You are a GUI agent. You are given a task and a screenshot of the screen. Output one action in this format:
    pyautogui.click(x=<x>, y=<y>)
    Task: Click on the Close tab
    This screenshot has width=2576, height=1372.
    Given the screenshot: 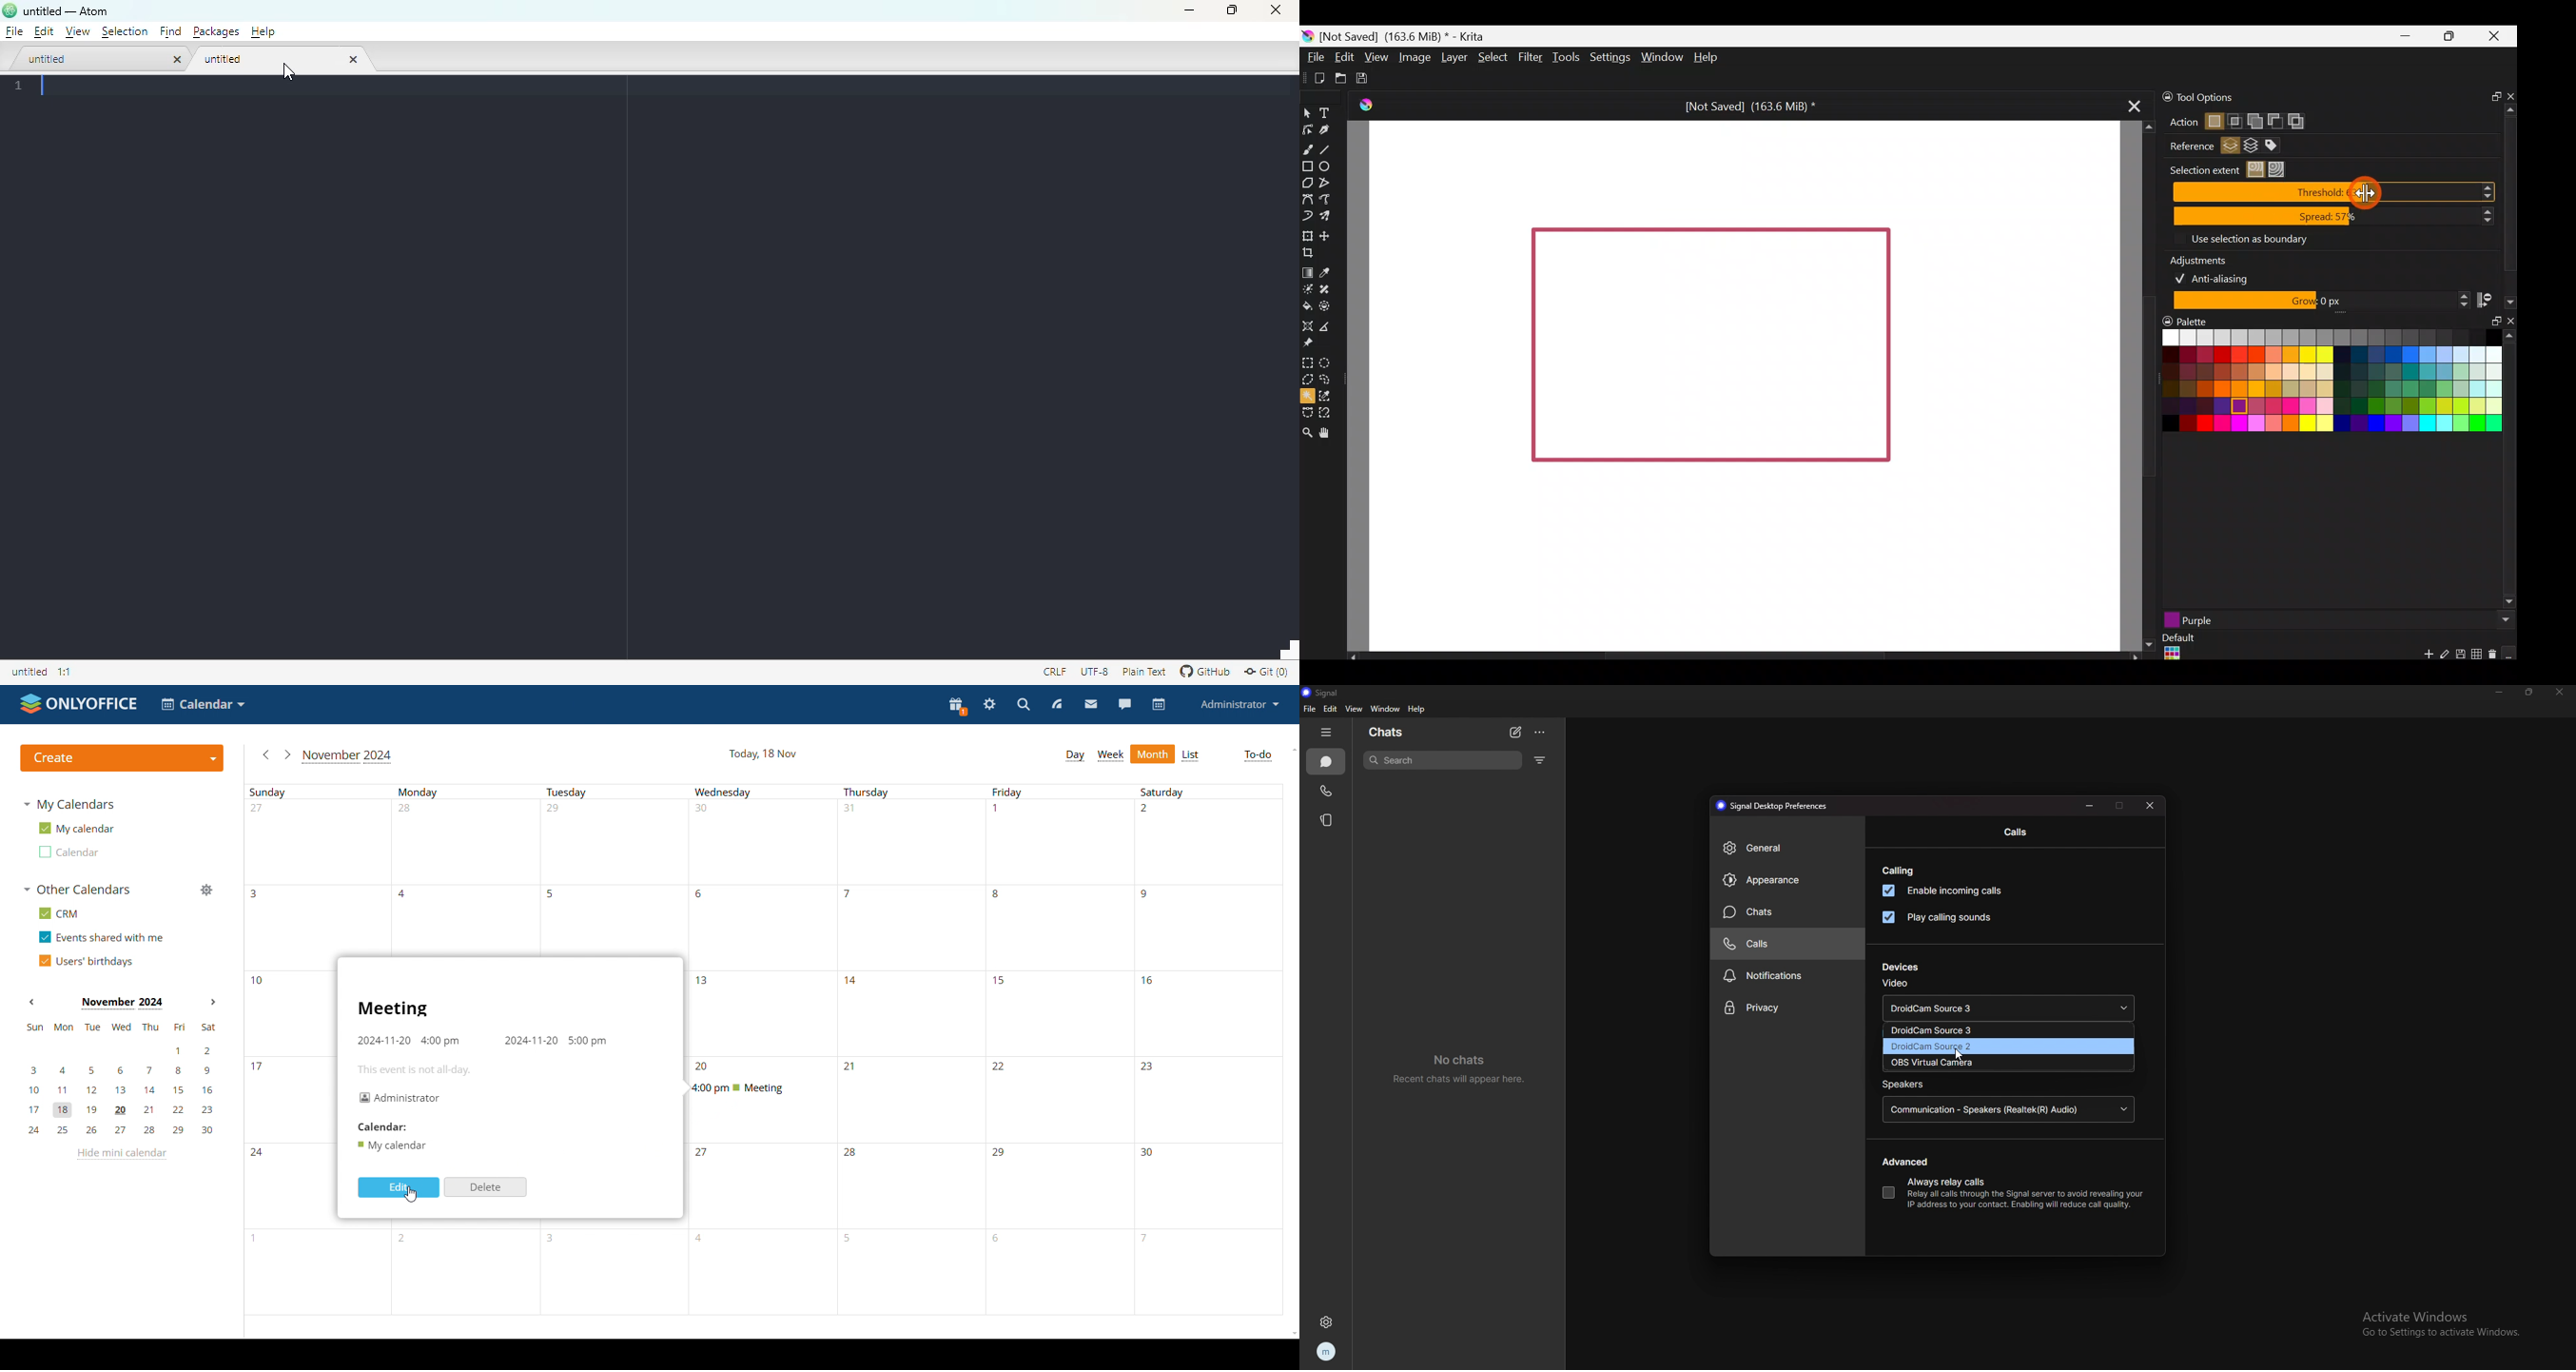 What is the action you would take?
    pyautogui.click(x=2135, y=110)
    